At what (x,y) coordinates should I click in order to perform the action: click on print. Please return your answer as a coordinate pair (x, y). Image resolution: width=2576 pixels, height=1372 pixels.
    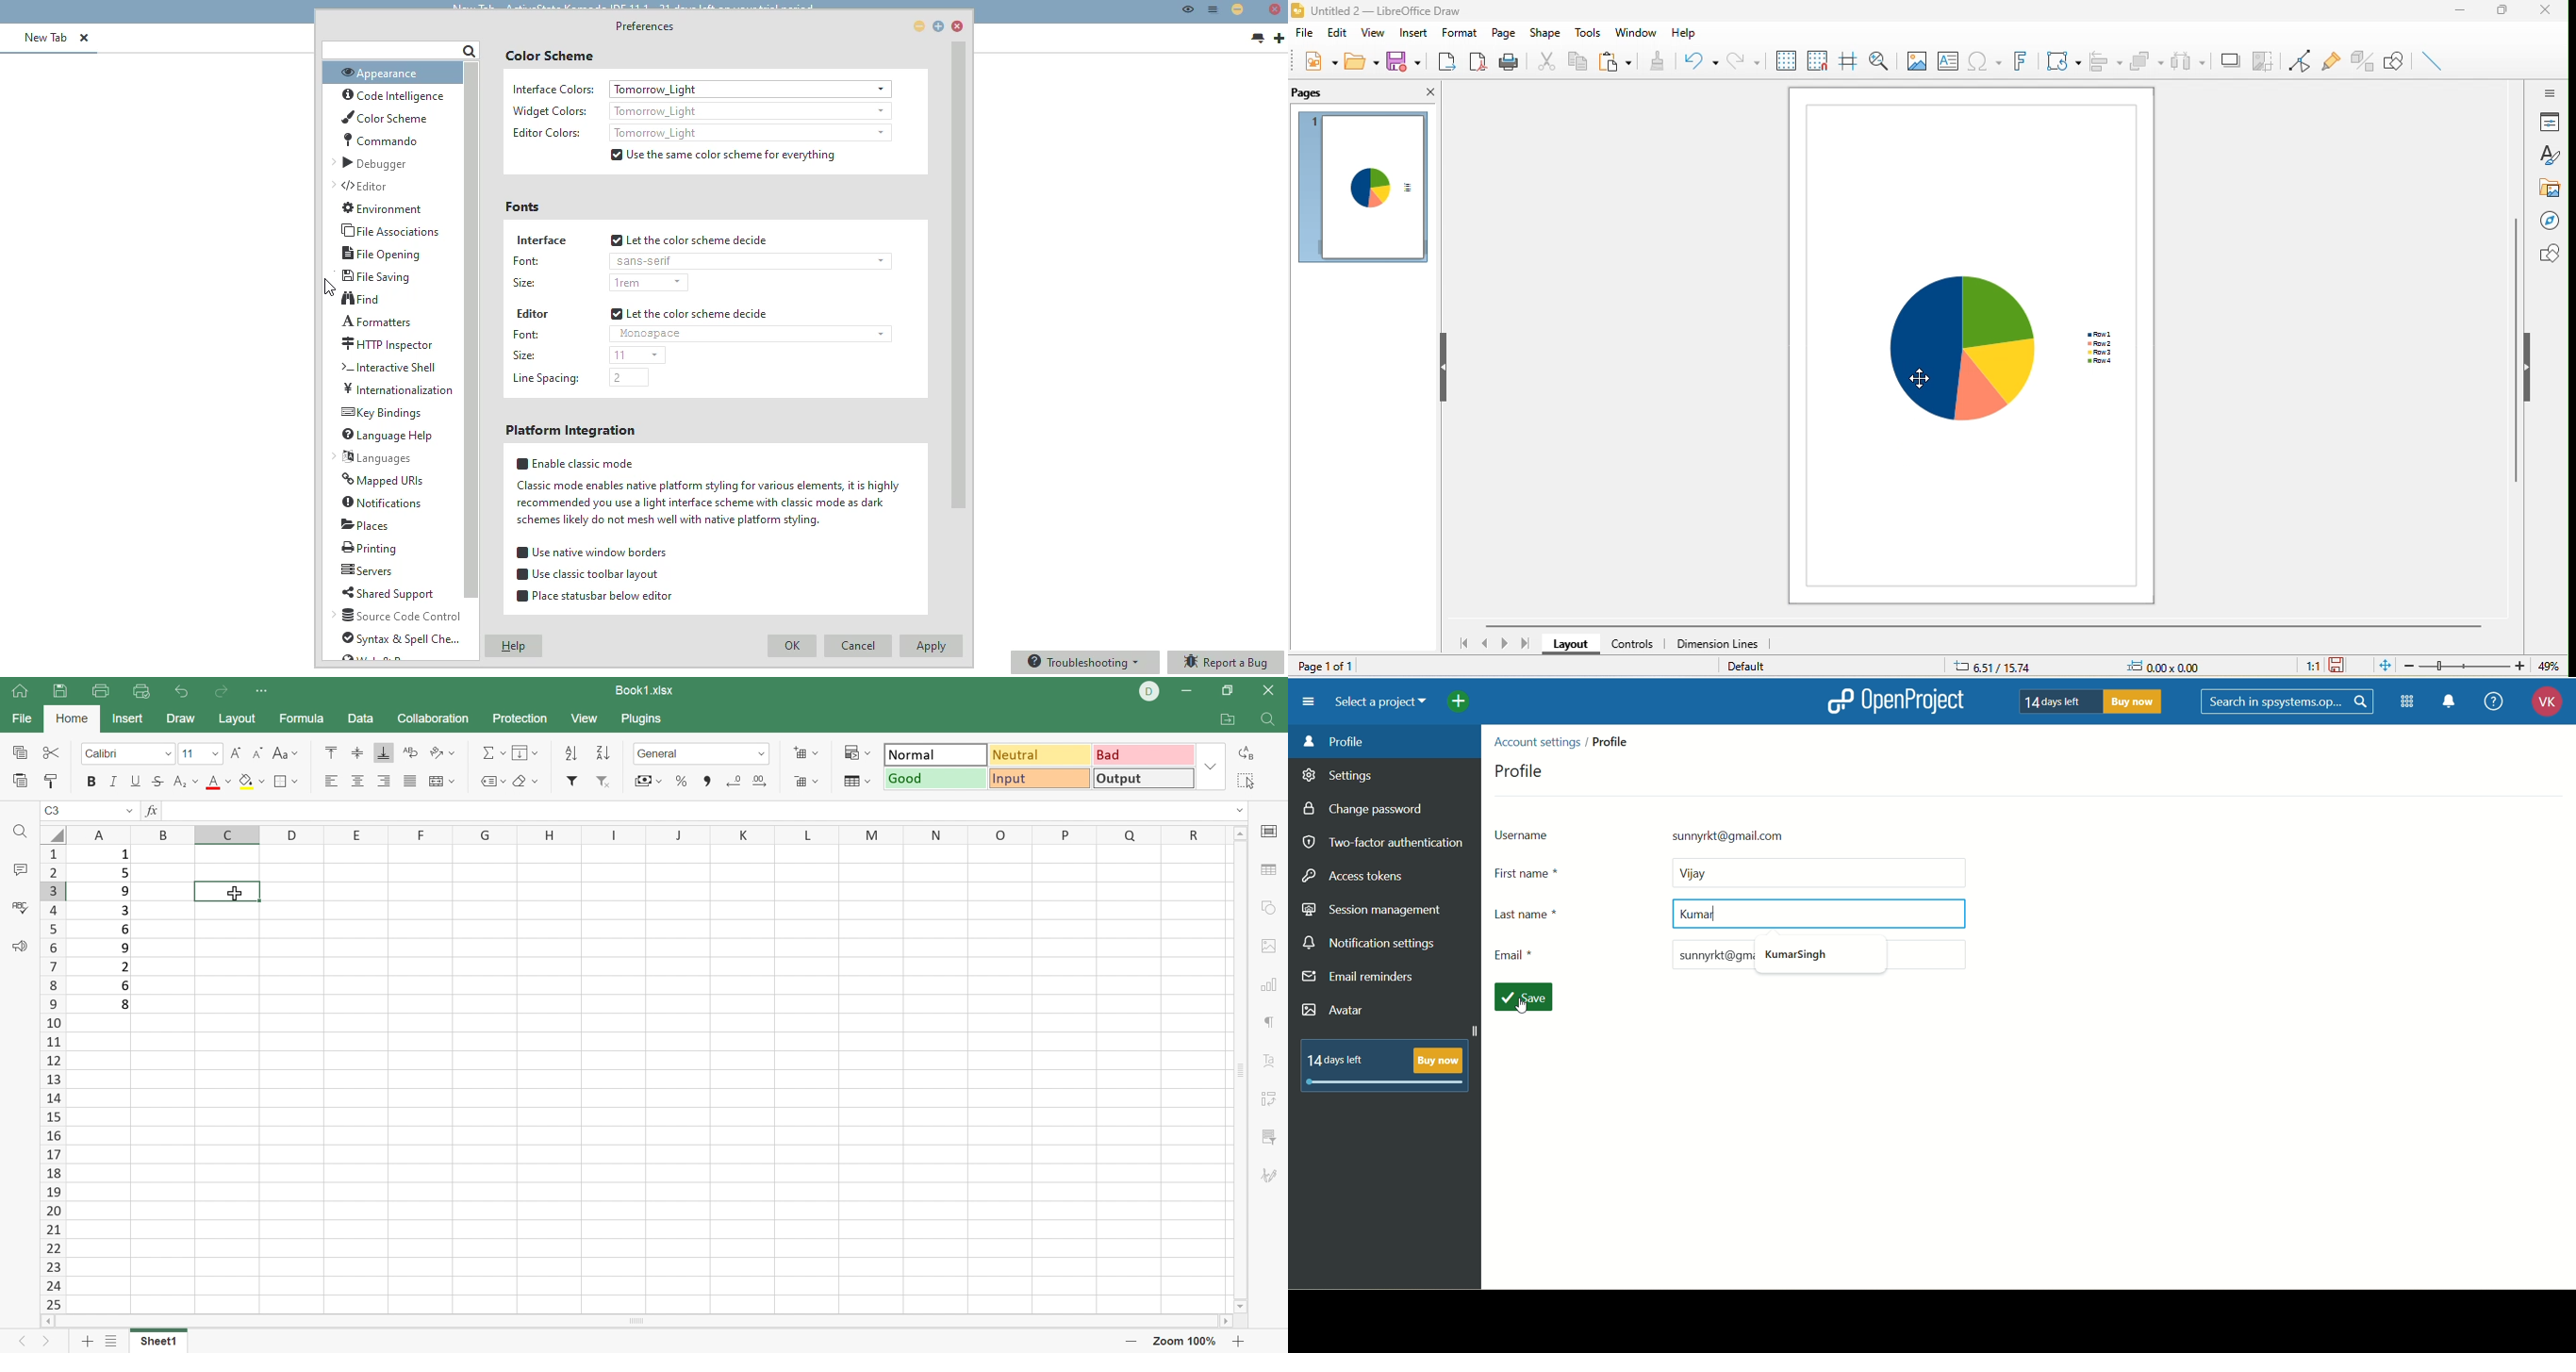
    Looking at the image, I should click on (1510, 63).